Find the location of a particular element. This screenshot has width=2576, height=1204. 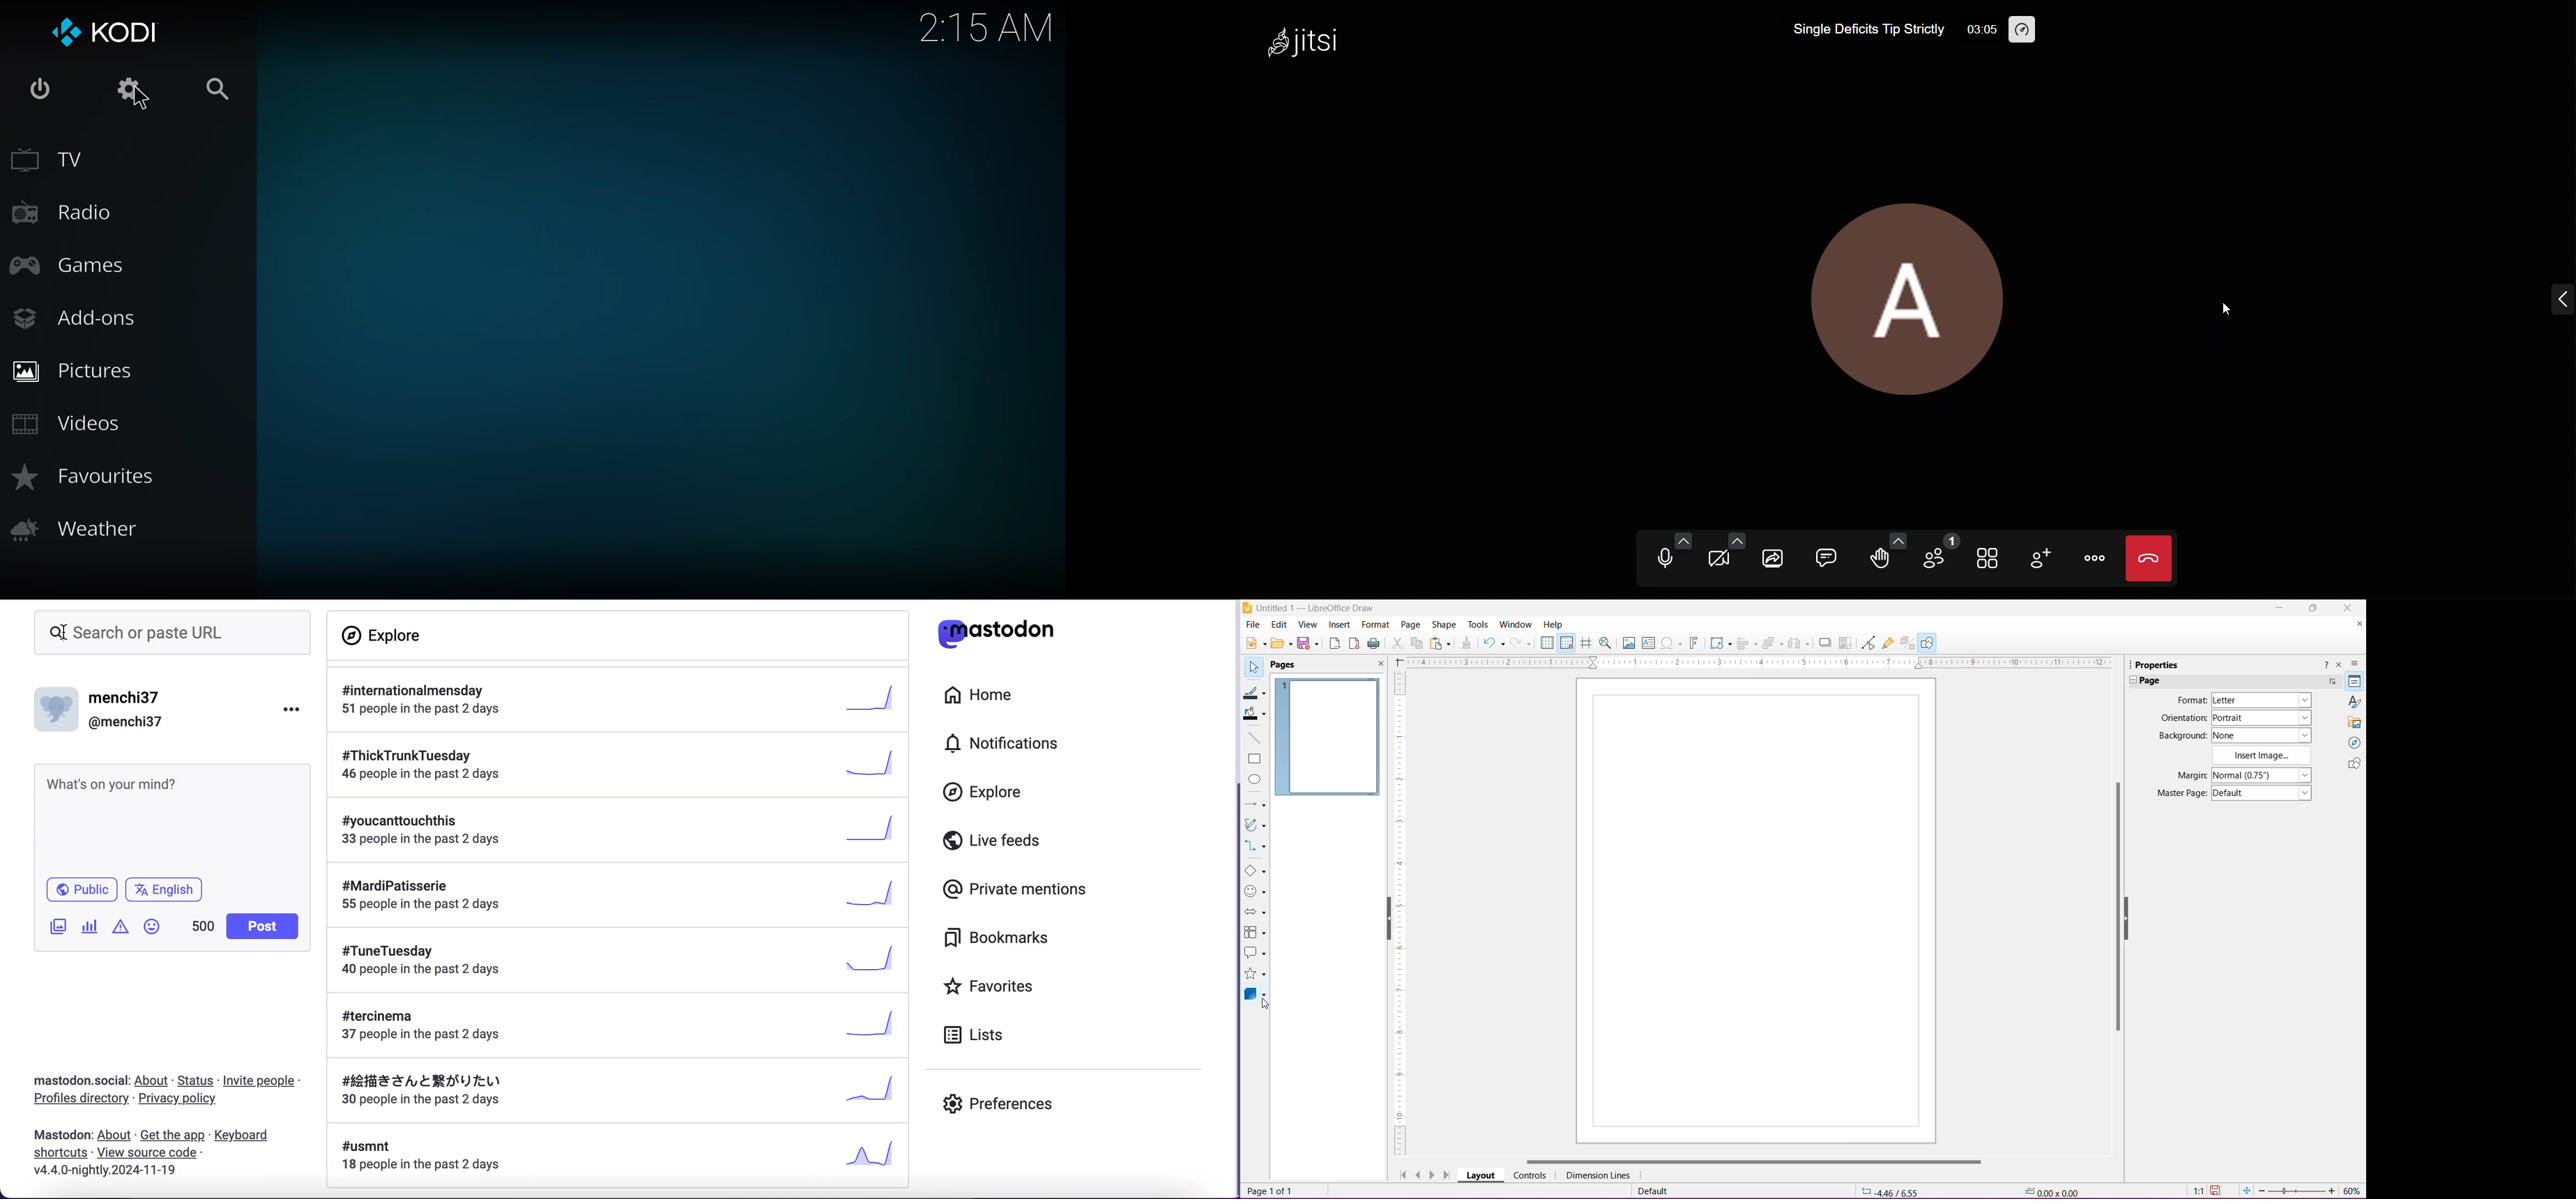

lists is located at coordinates (978, 1035).